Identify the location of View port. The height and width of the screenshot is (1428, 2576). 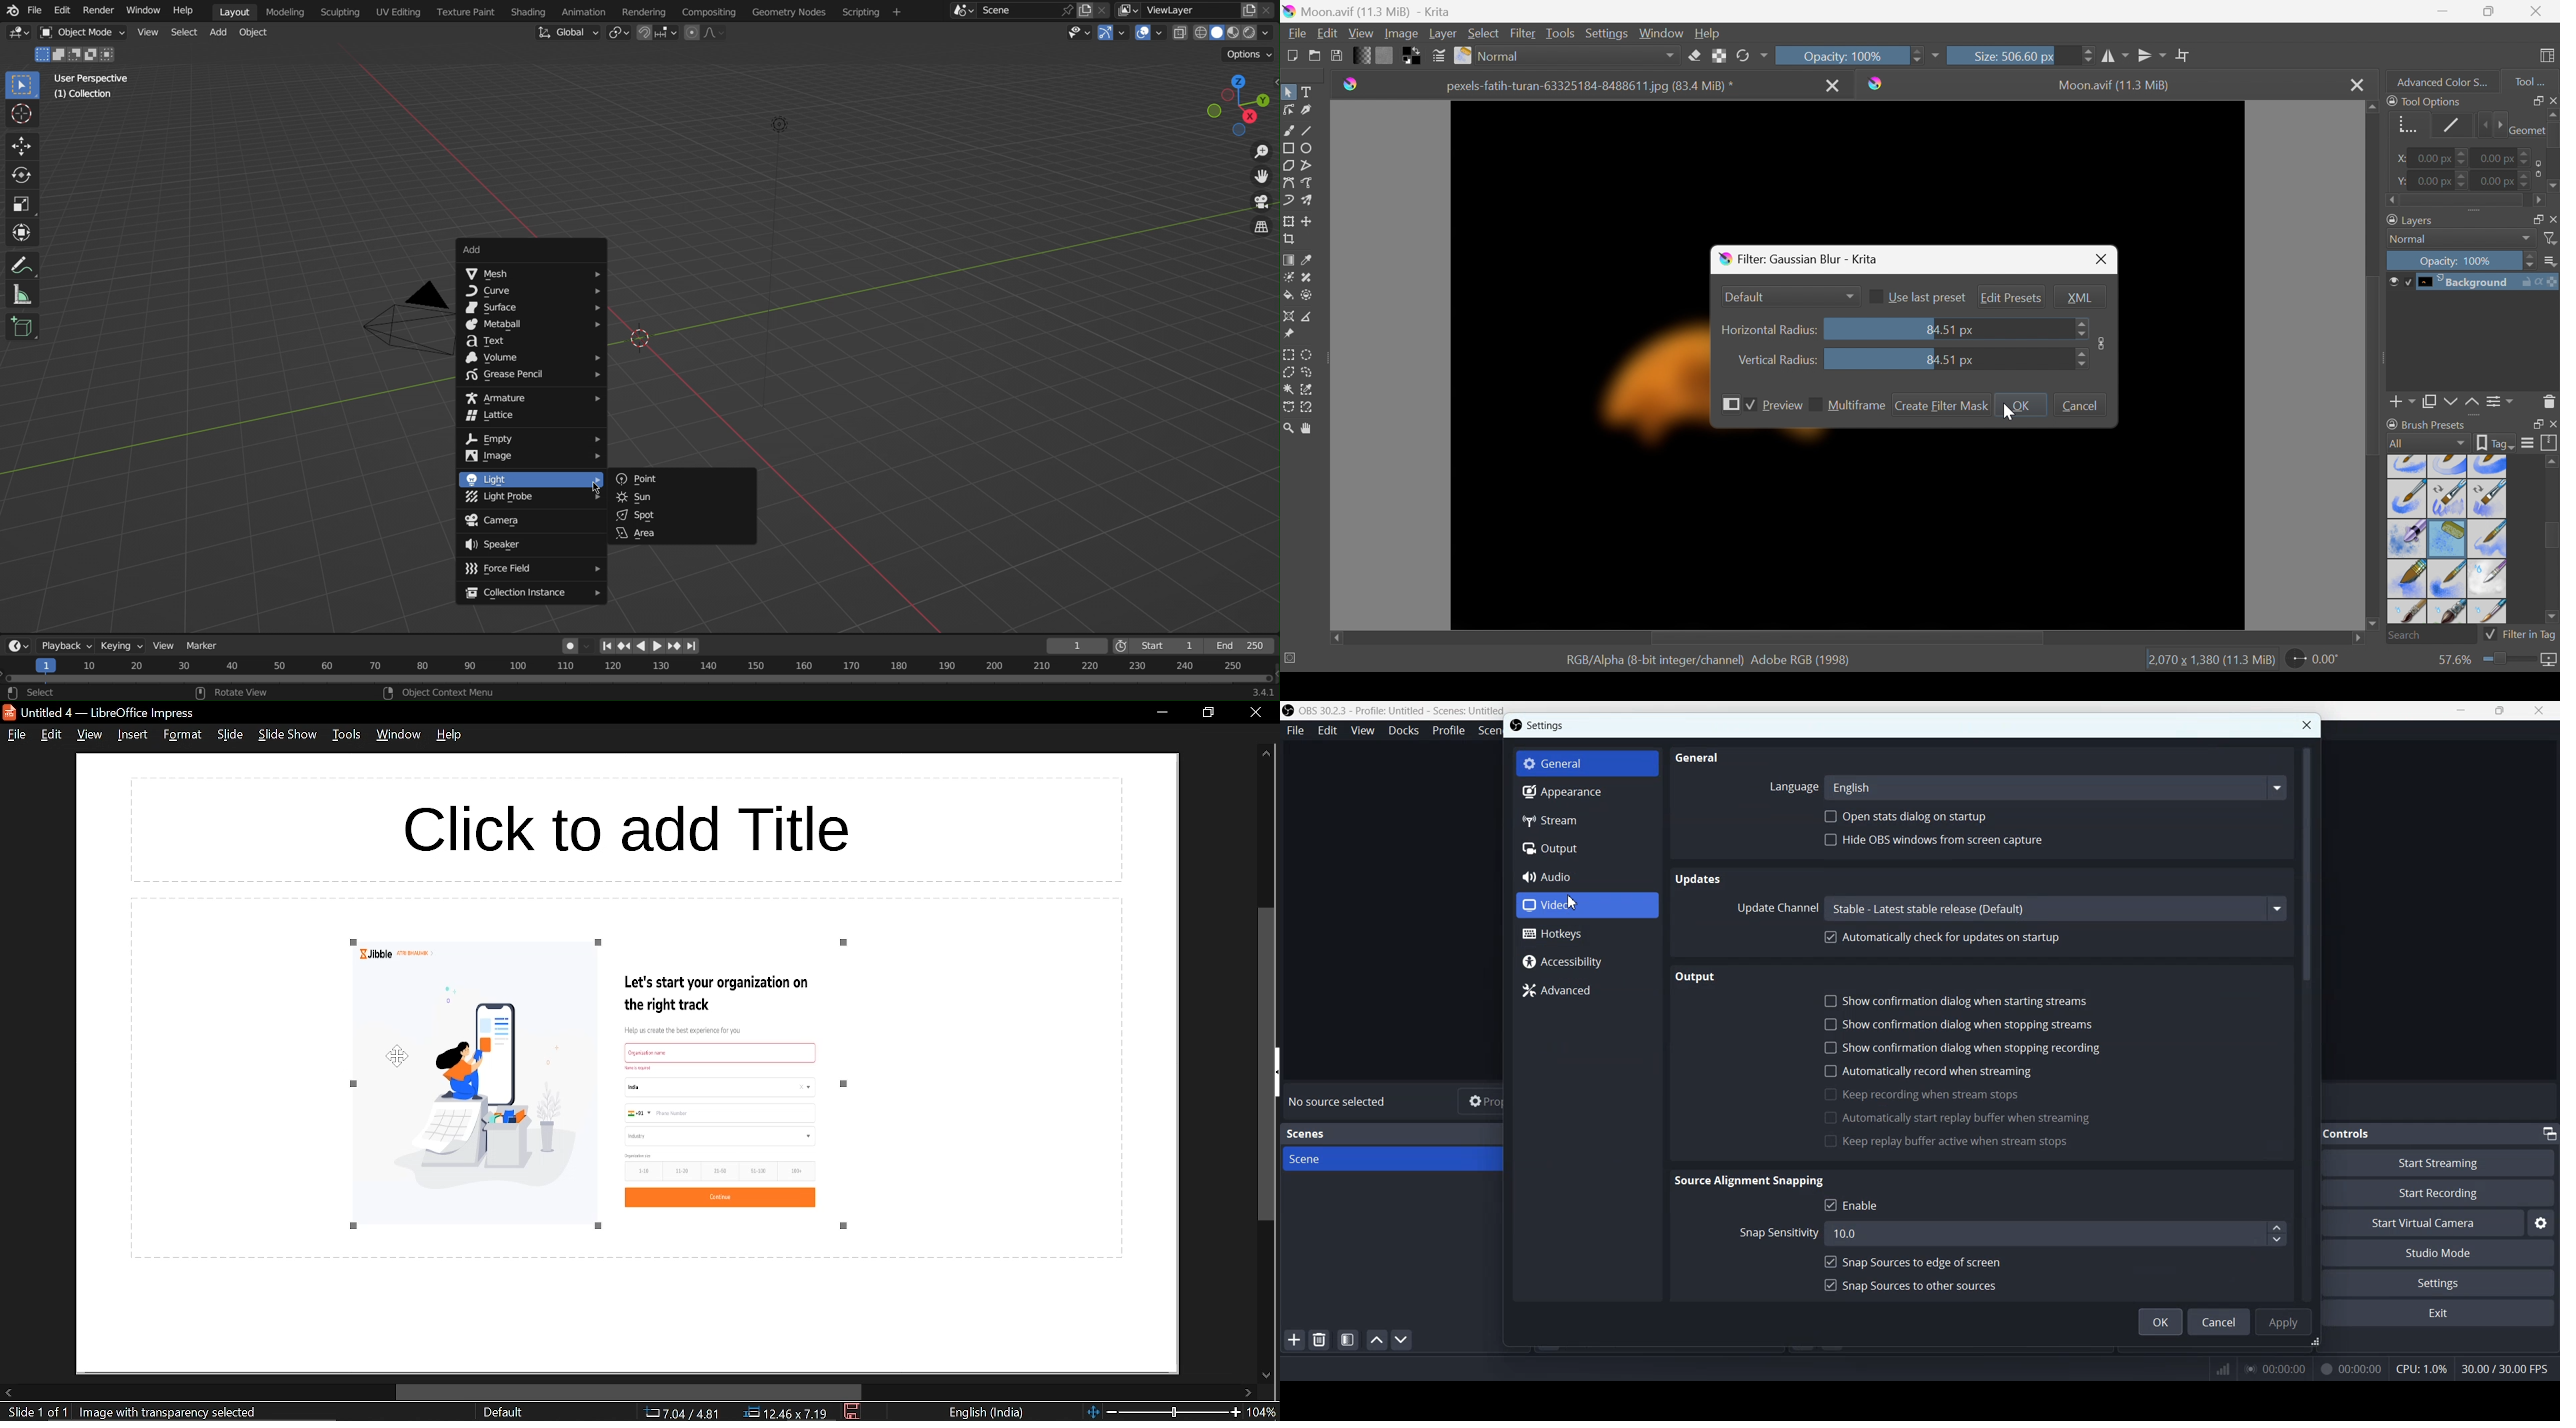
(1242, 104).